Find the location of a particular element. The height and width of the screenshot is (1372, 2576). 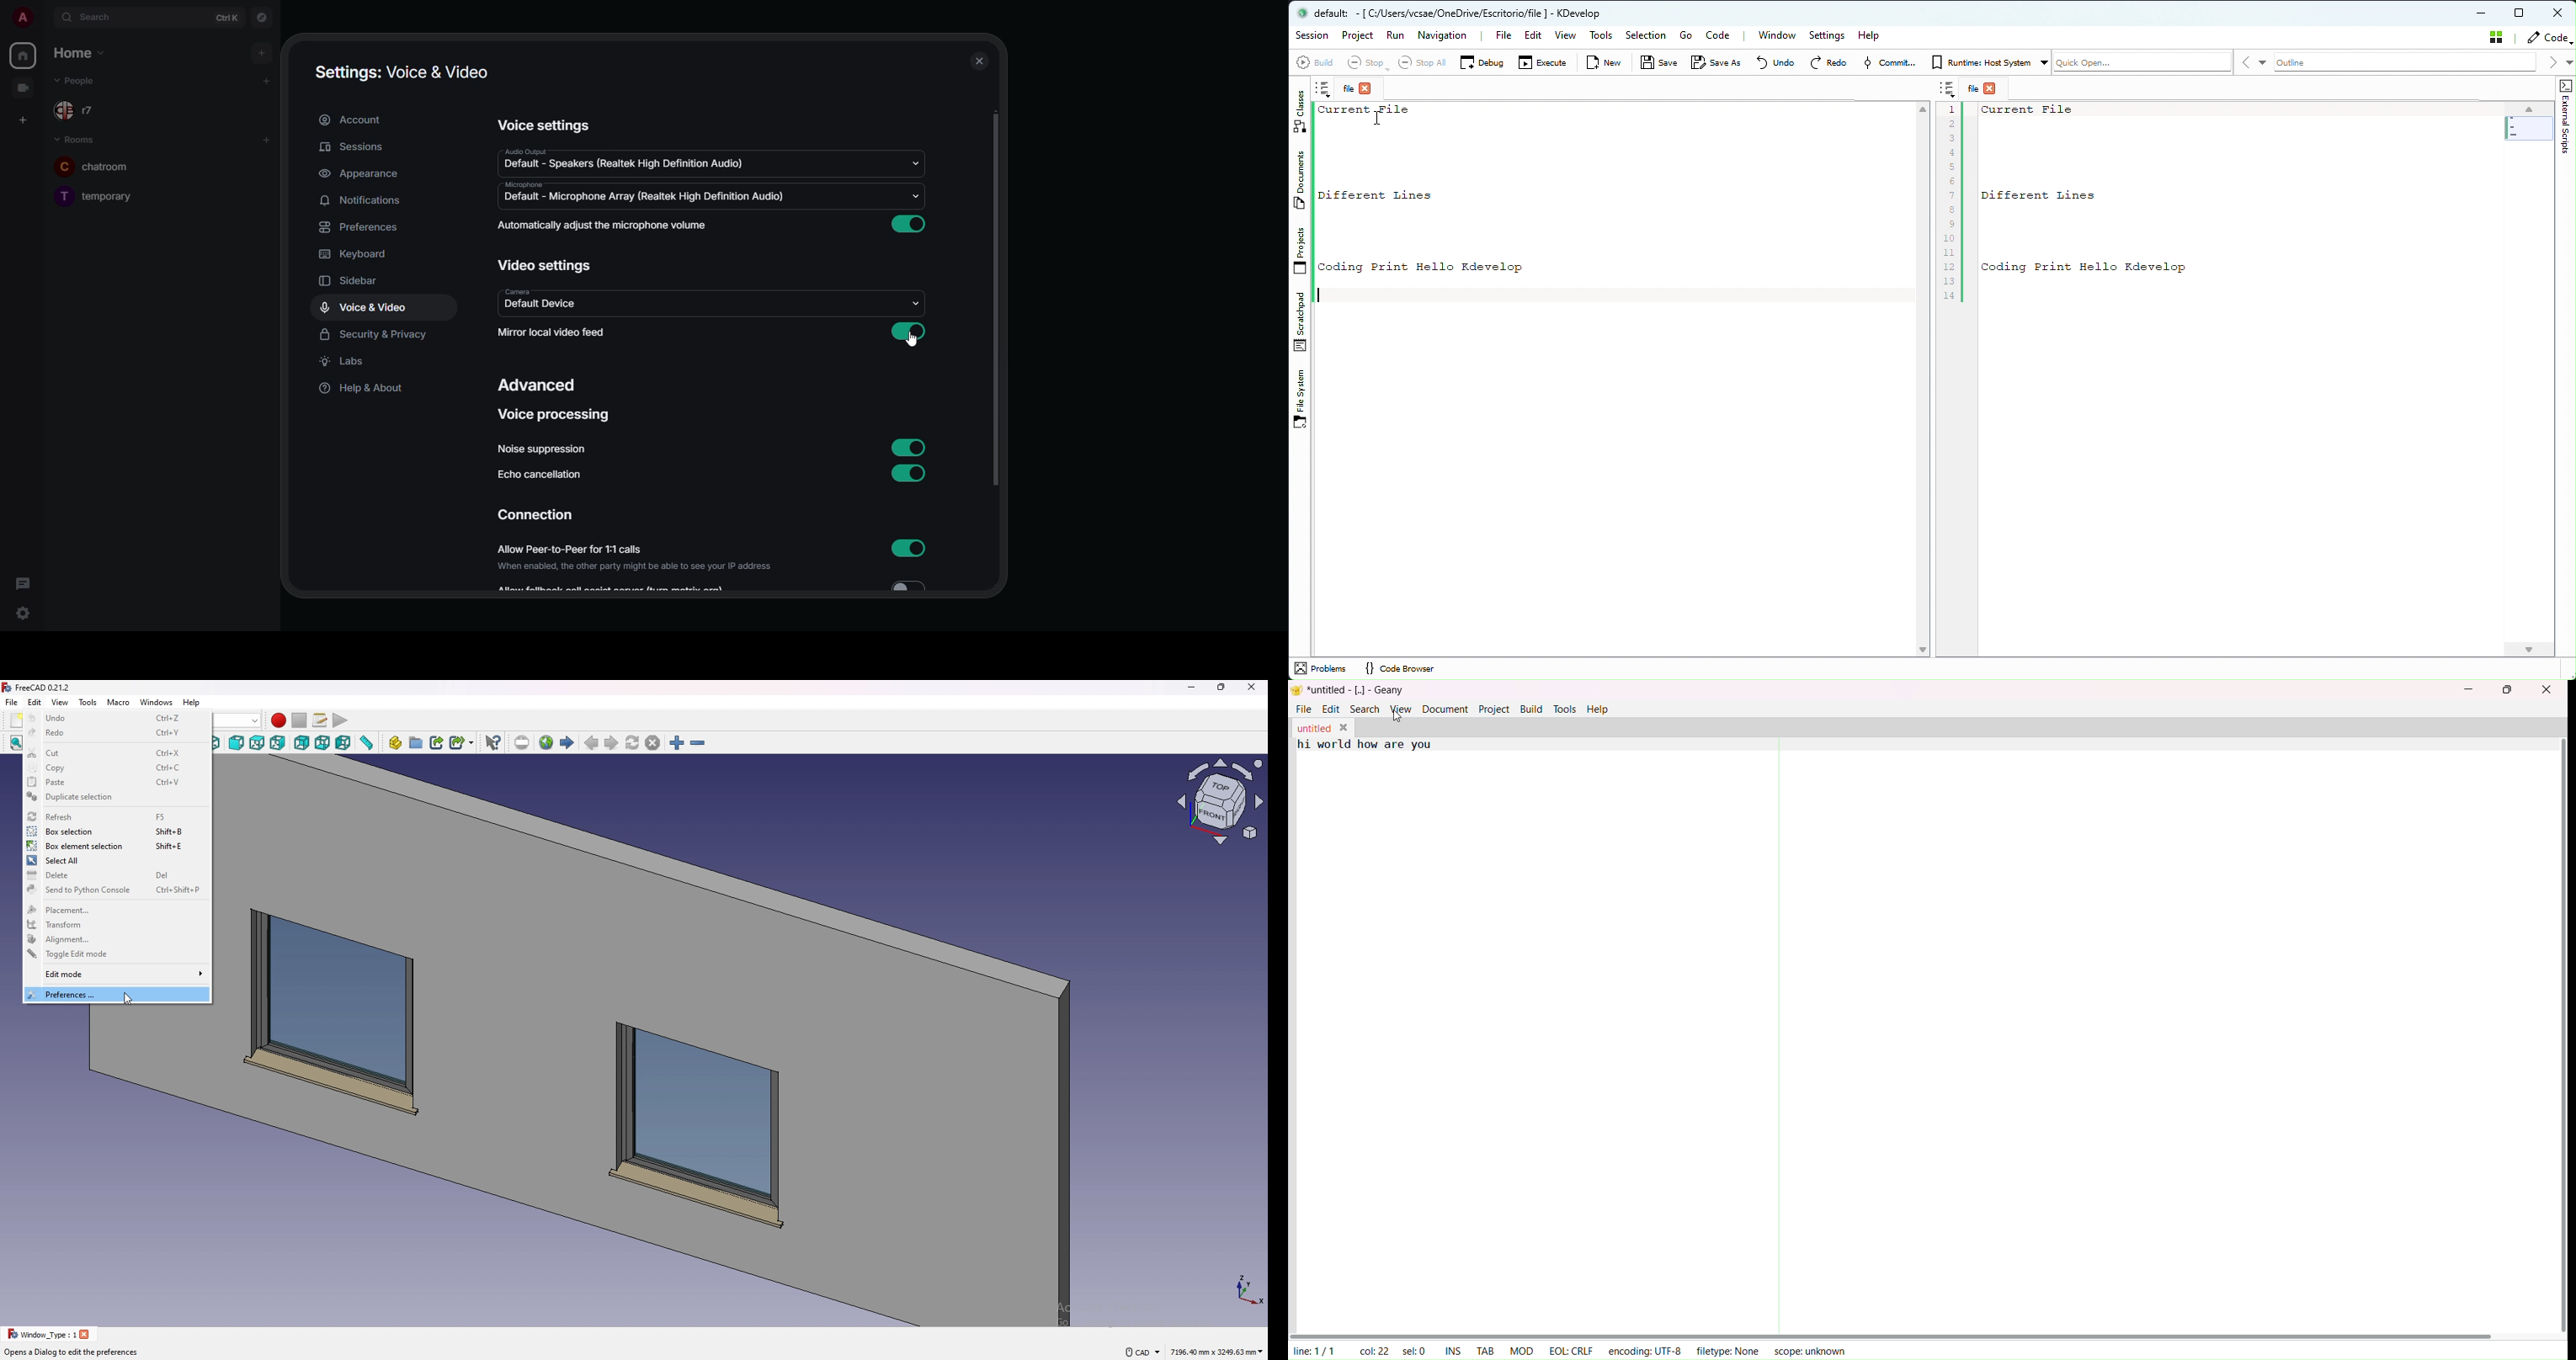

start page is located at coordinates (568, 743).